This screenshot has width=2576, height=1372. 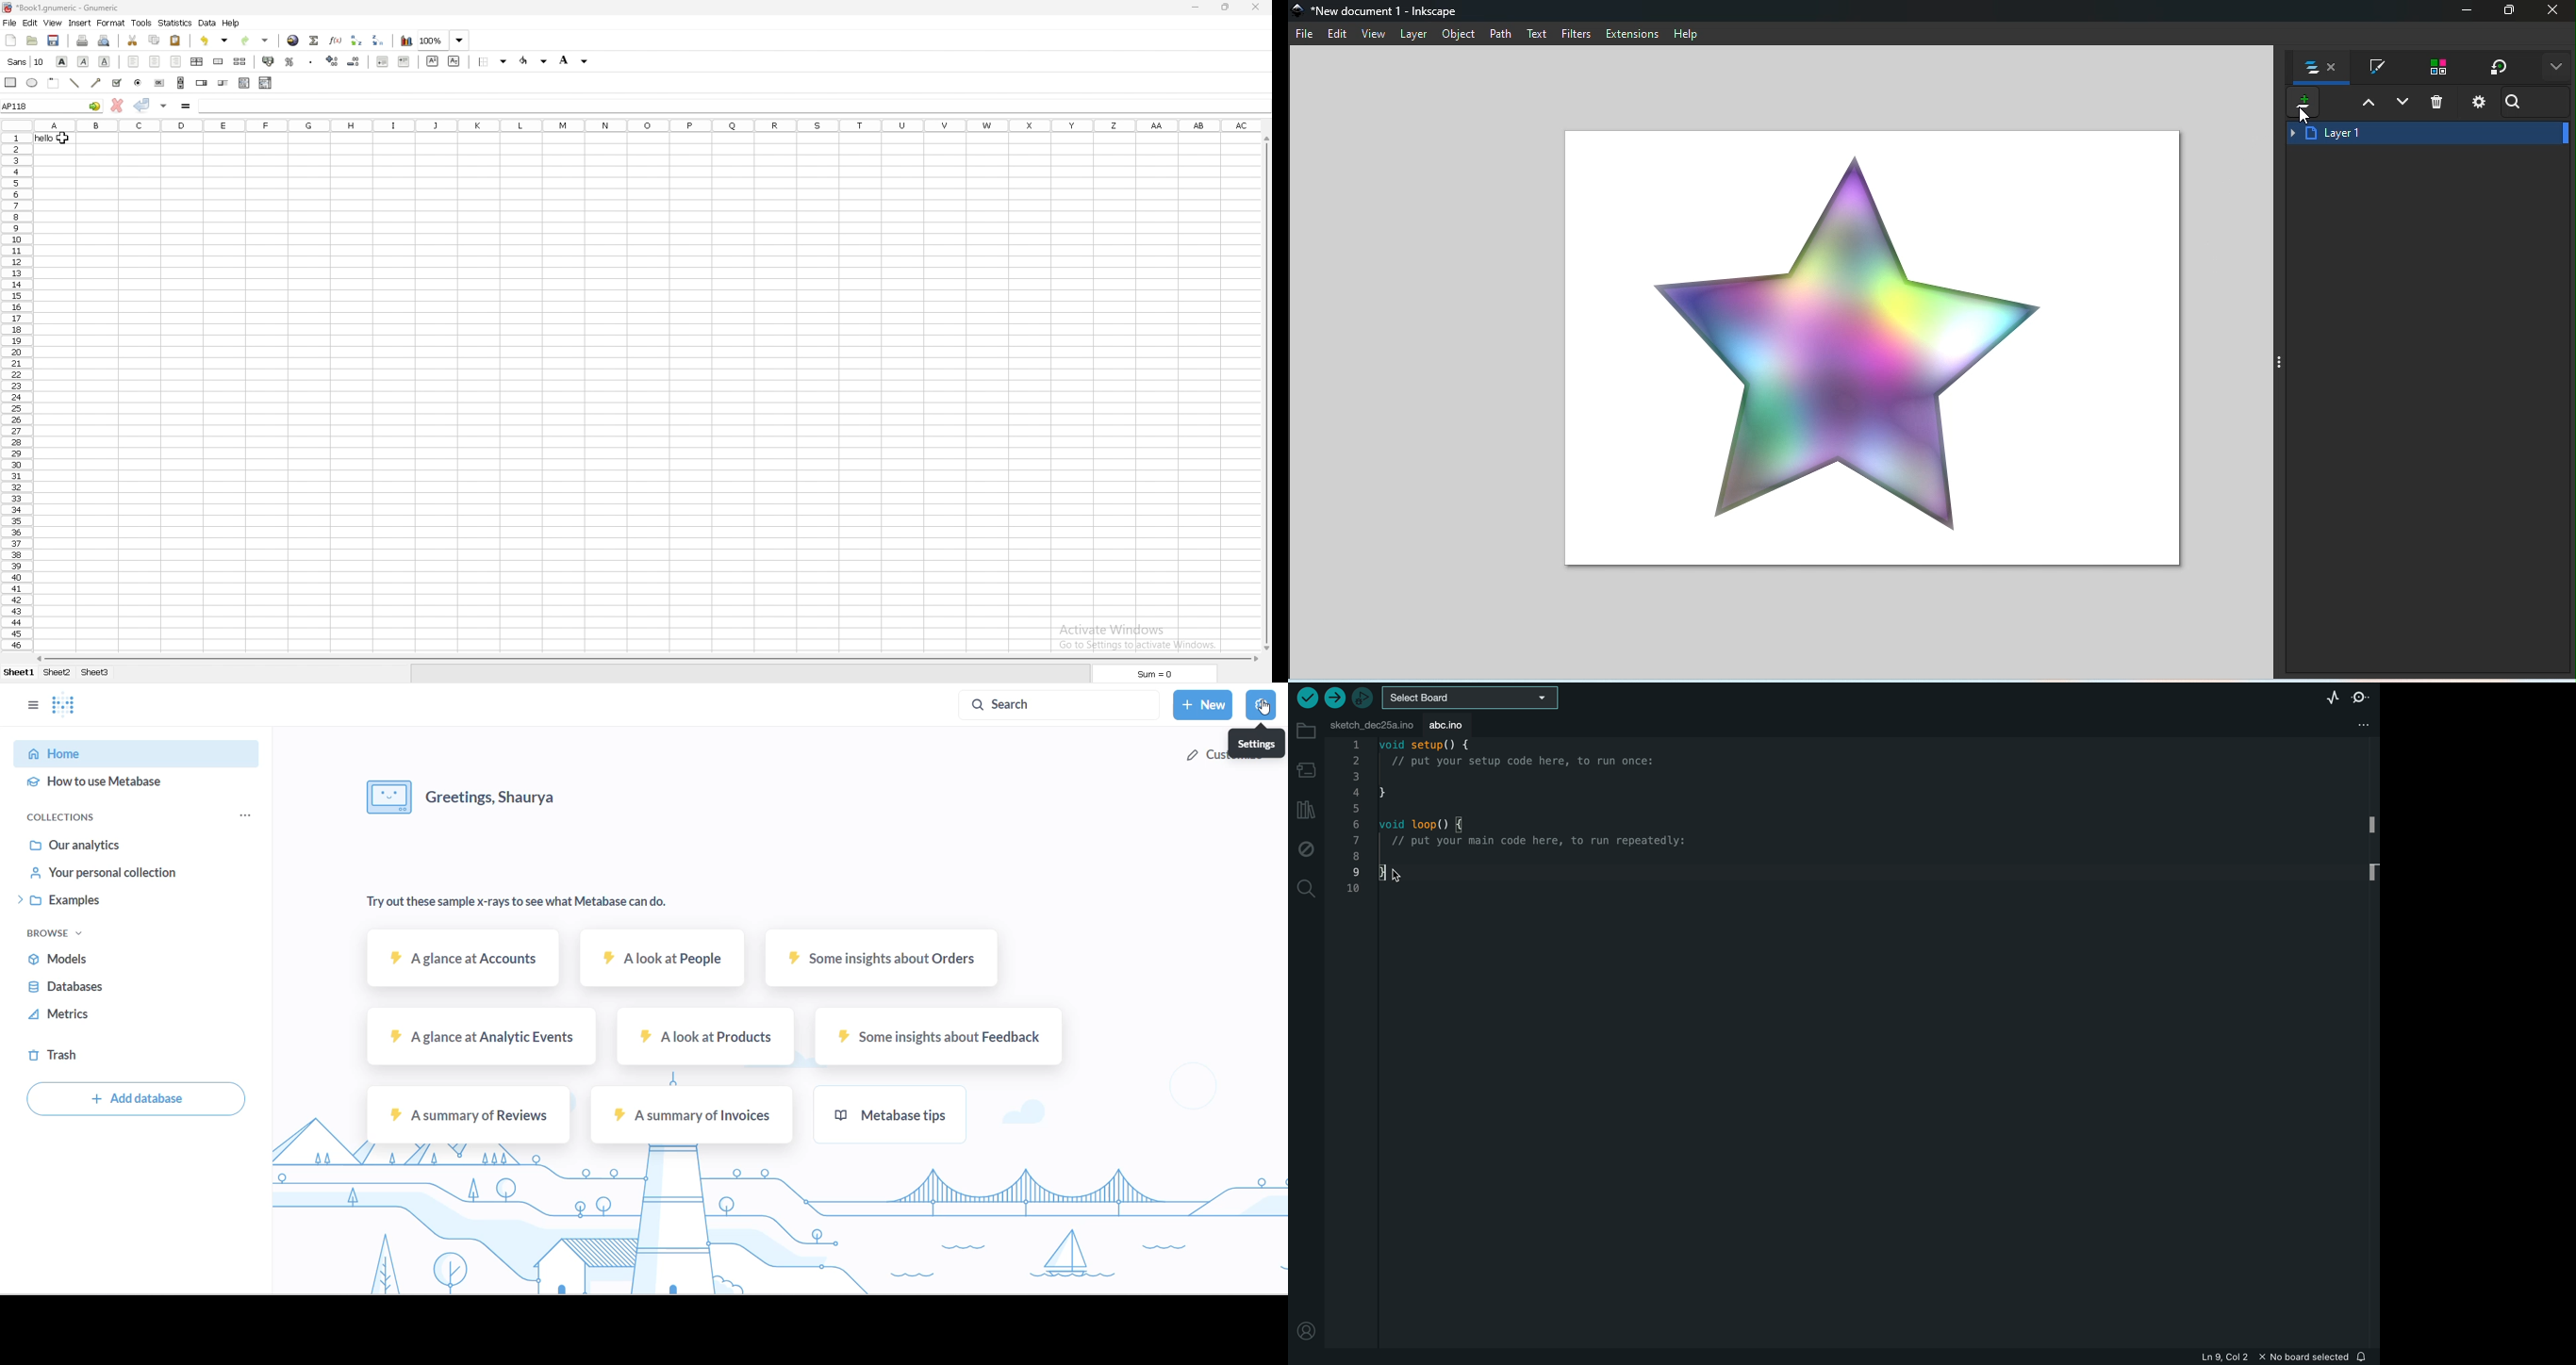 I want to click on Minimize, so click(x=2464, y=12).